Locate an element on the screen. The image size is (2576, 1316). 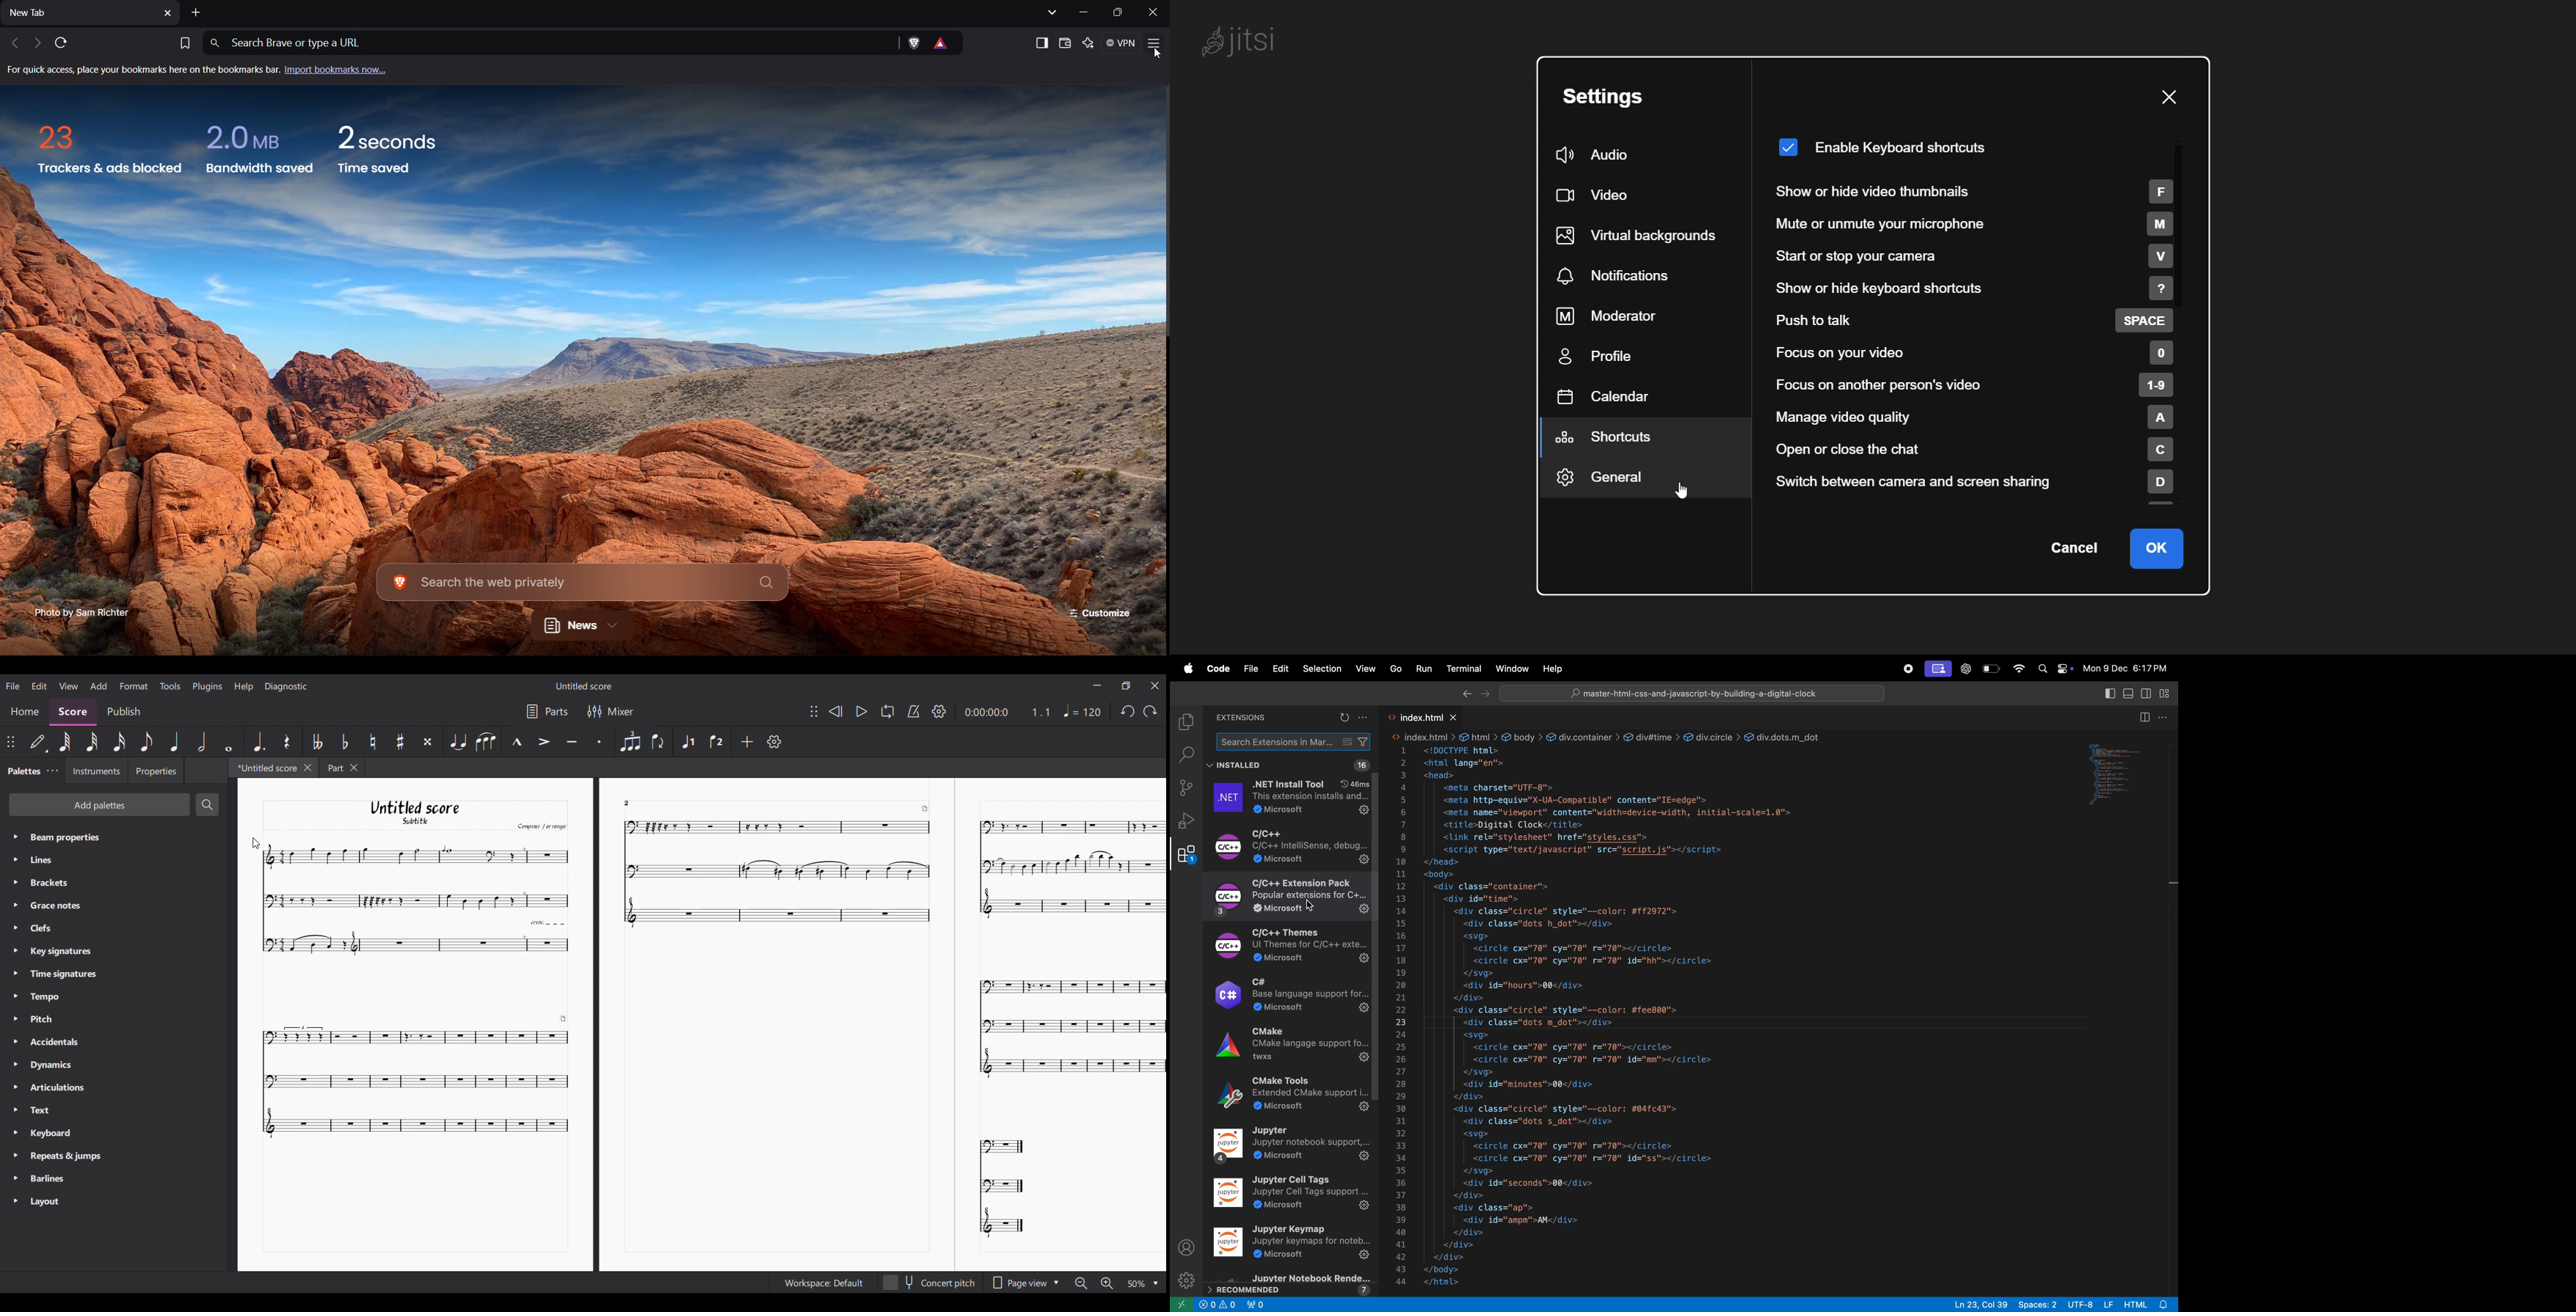
date and time is located at coordinates (2127, 669).